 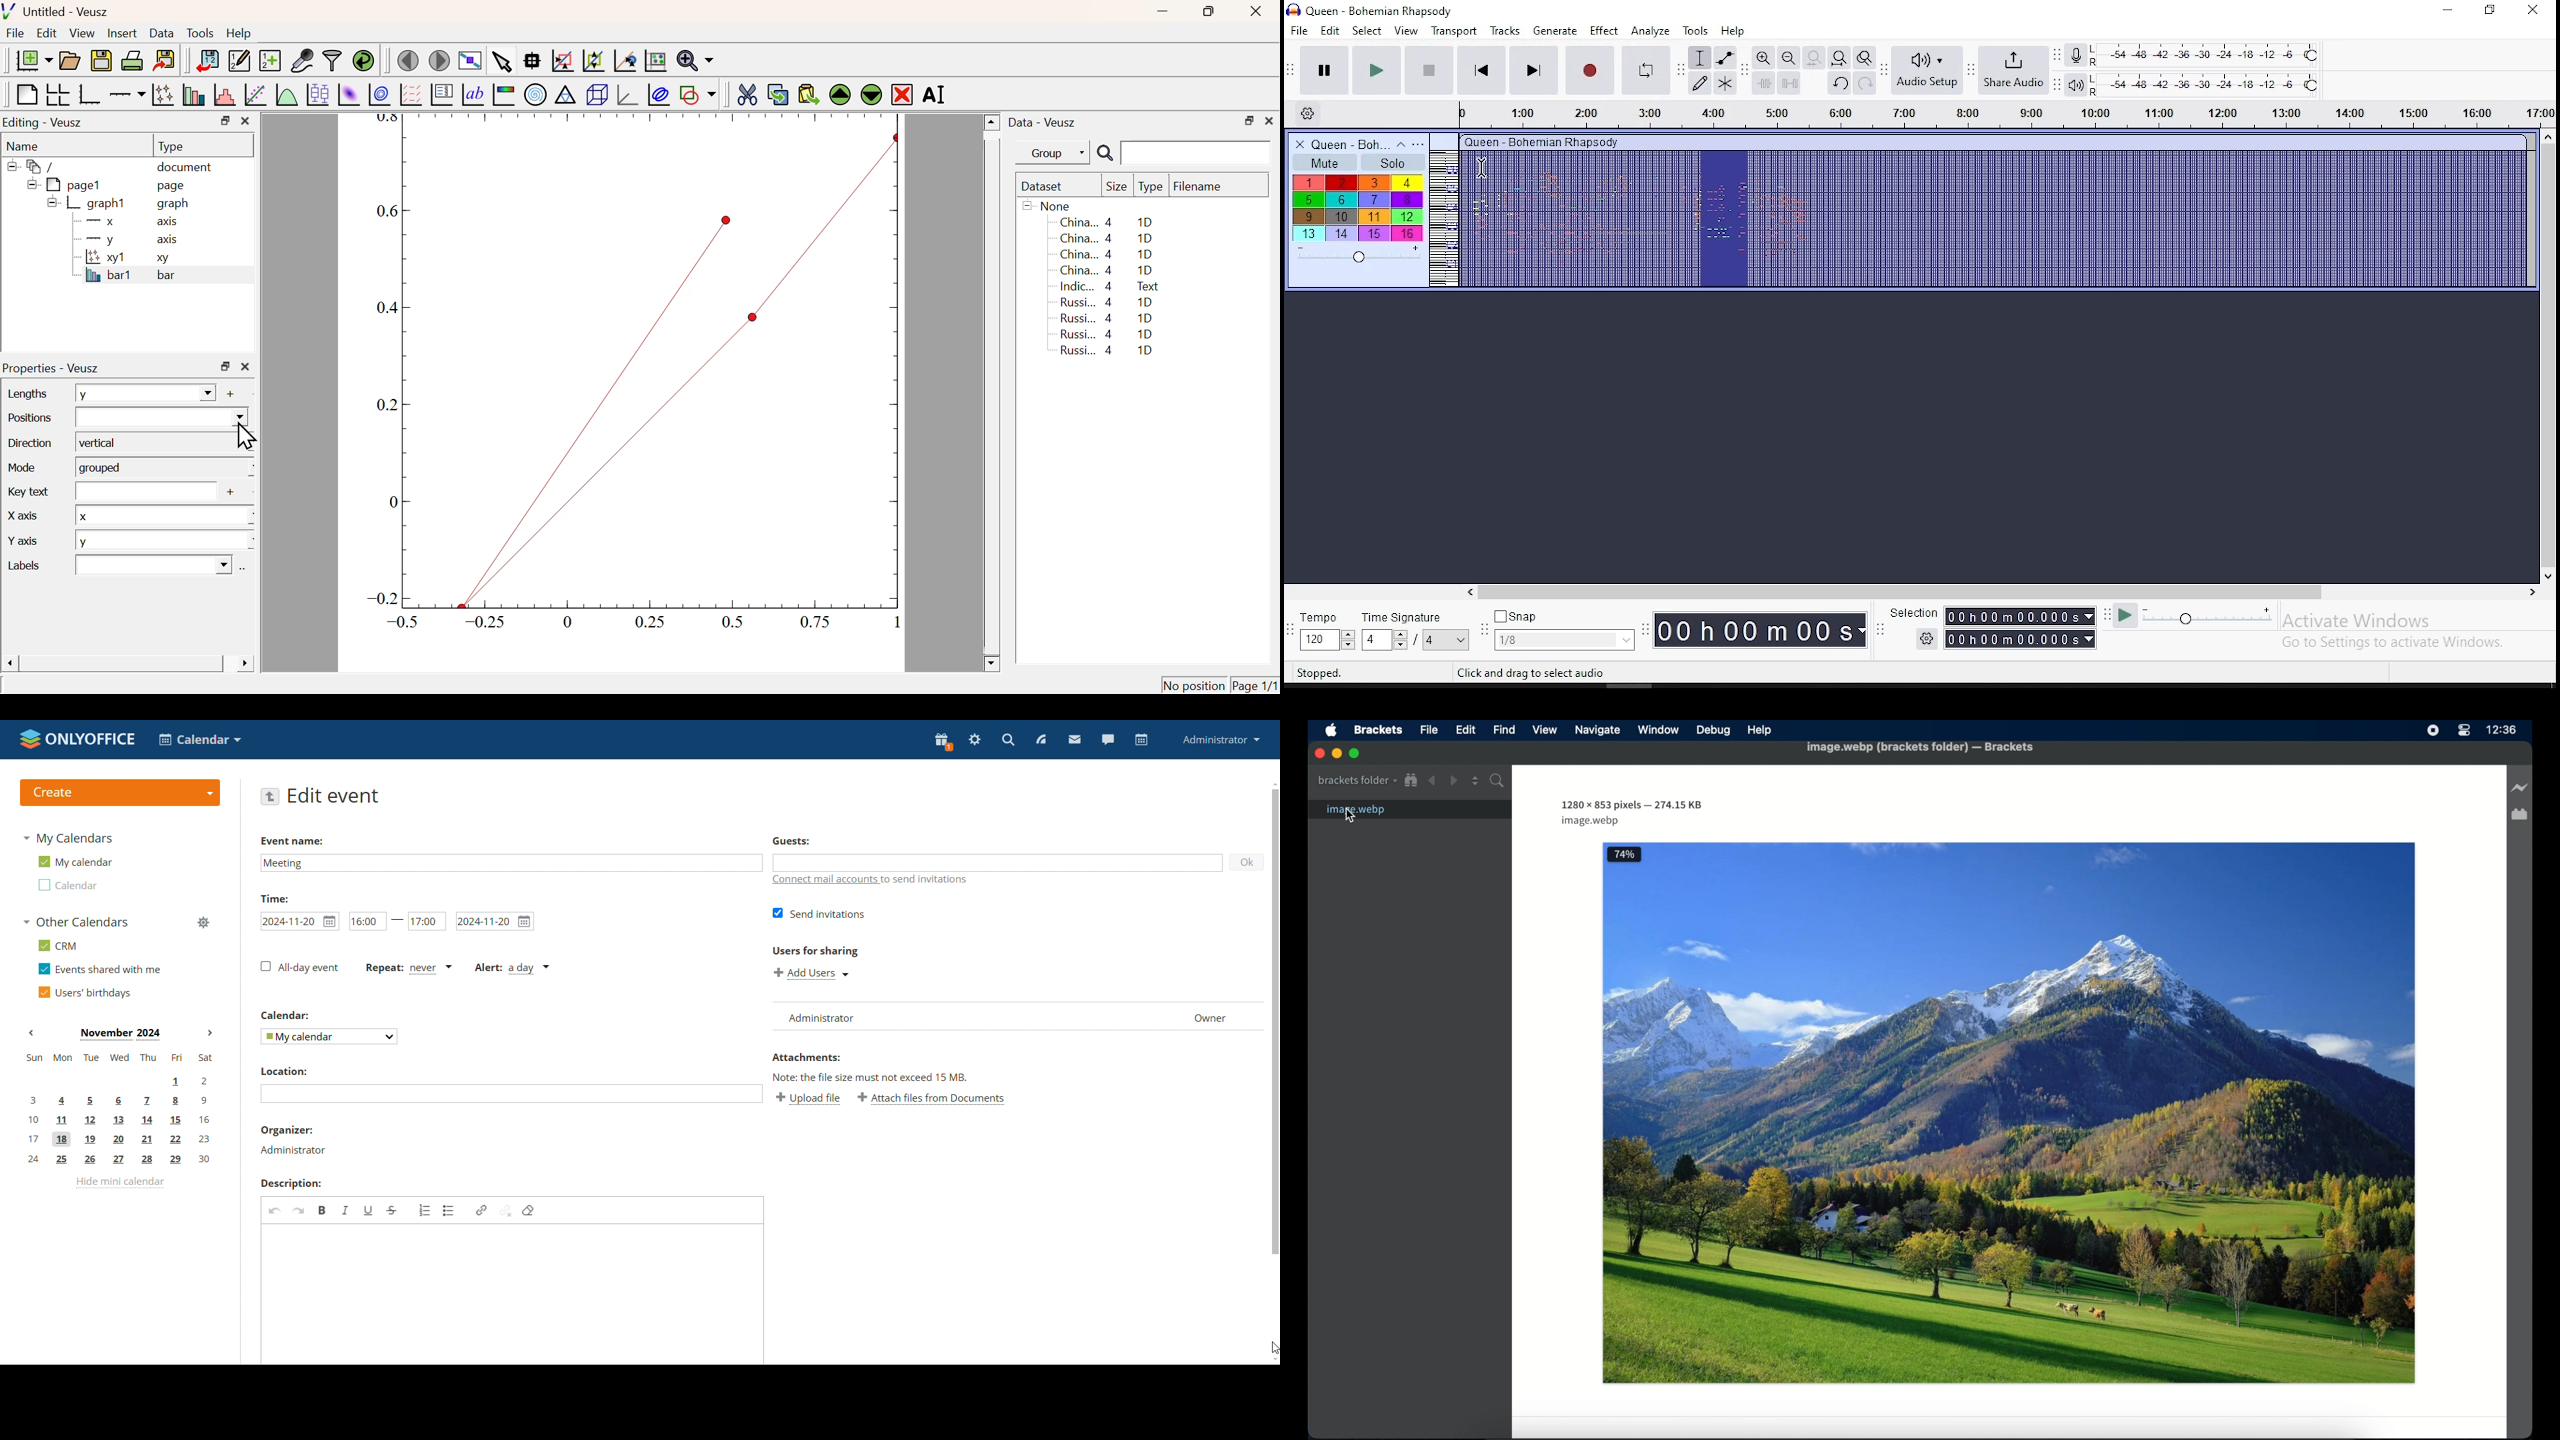 I want to click on settings, so click(x=975, y=739).